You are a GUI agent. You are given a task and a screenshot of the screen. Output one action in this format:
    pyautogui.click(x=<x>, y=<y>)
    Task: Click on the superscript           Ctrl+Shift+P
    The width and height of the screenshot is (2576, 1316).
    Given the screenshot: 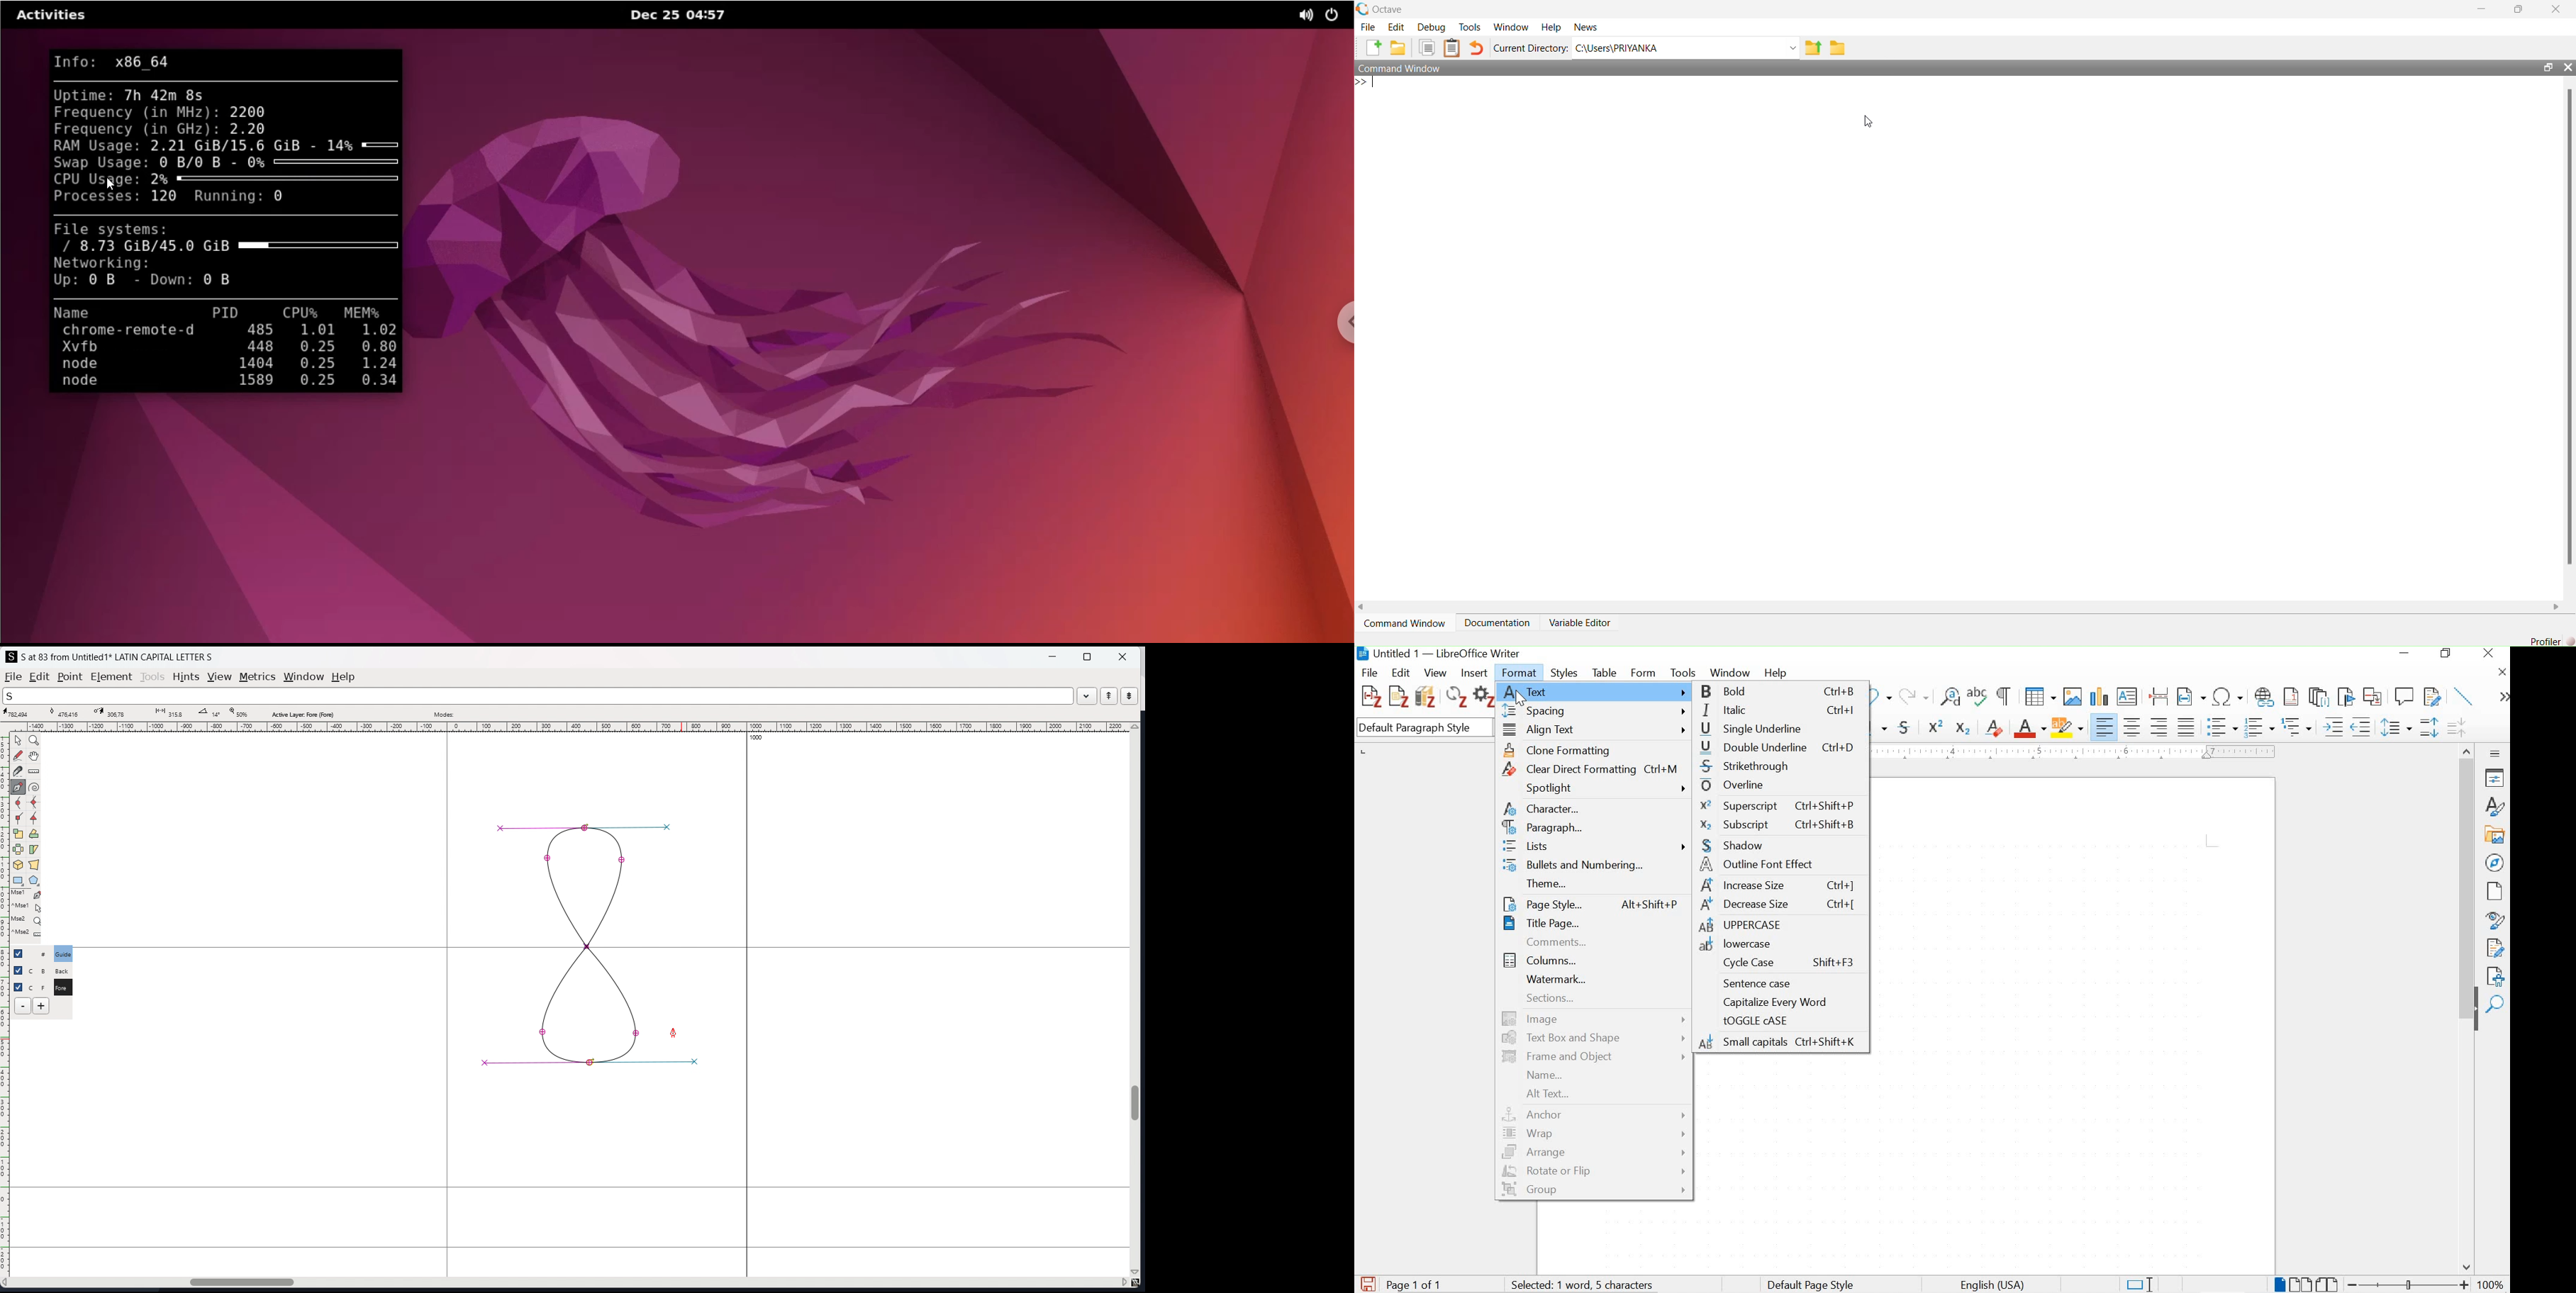 What is the action you would take?
    pyautogui.click(x=1778, y=805)
    